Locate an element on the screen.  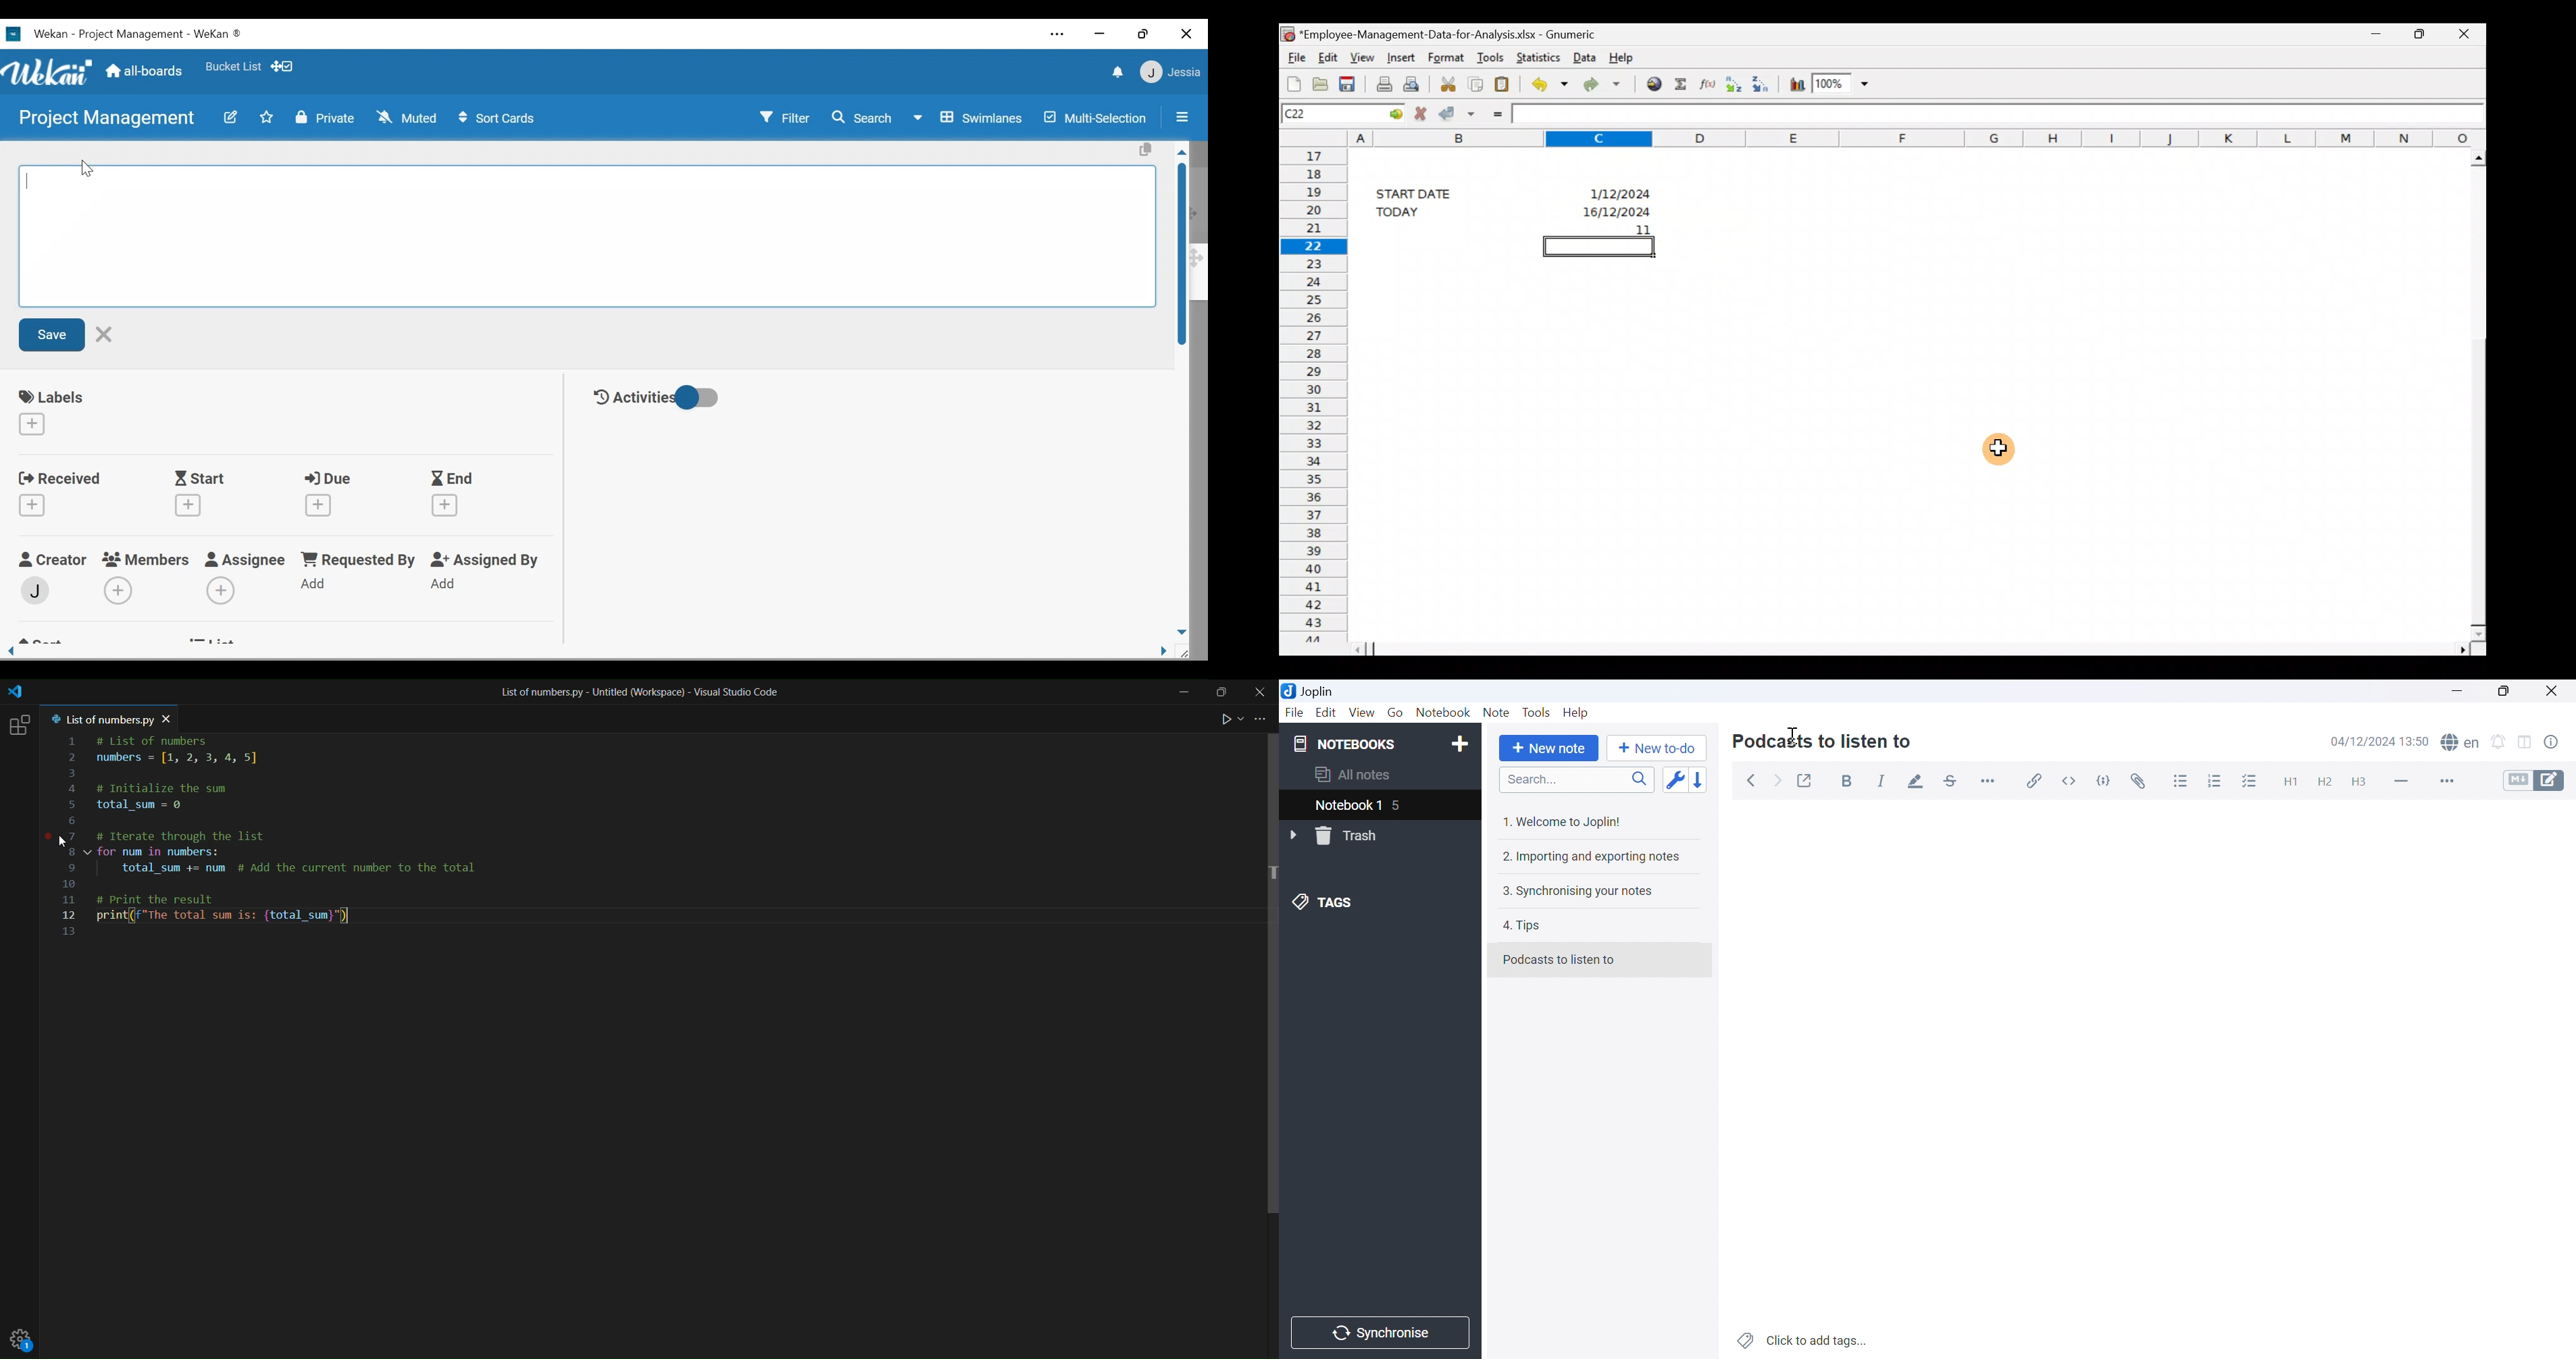
Podcasts to listen to is located at coordinates (1824, 743).